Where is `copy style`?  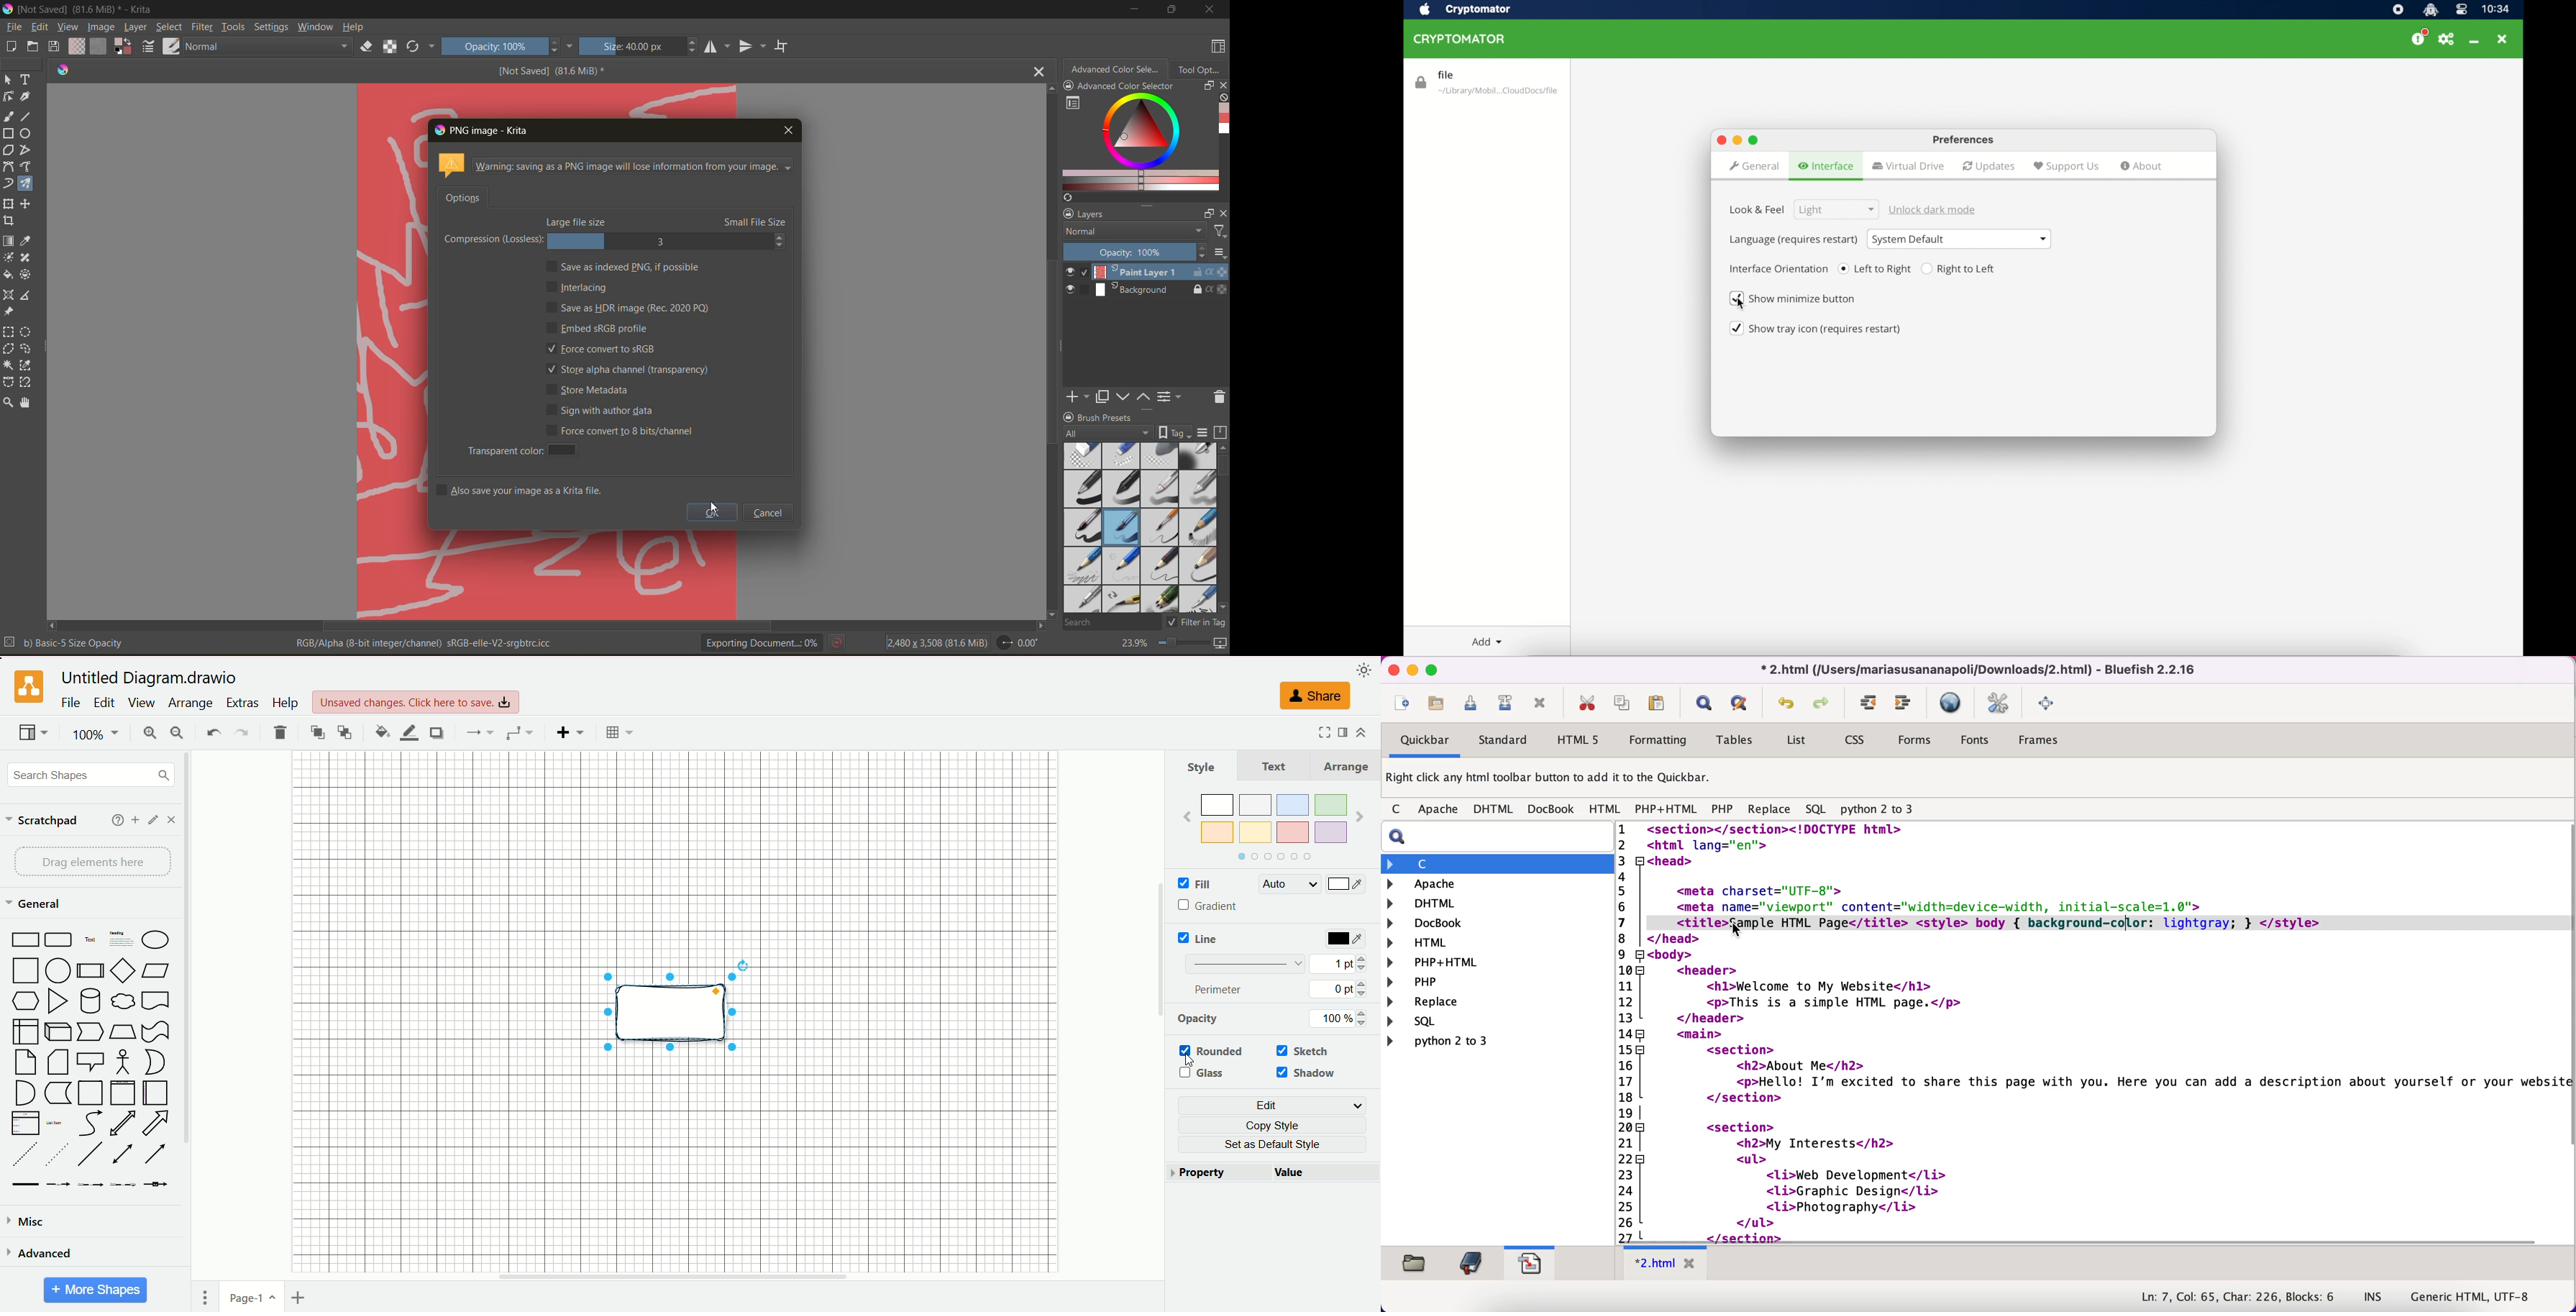
copy style is located at coordinates (1279, 1125).